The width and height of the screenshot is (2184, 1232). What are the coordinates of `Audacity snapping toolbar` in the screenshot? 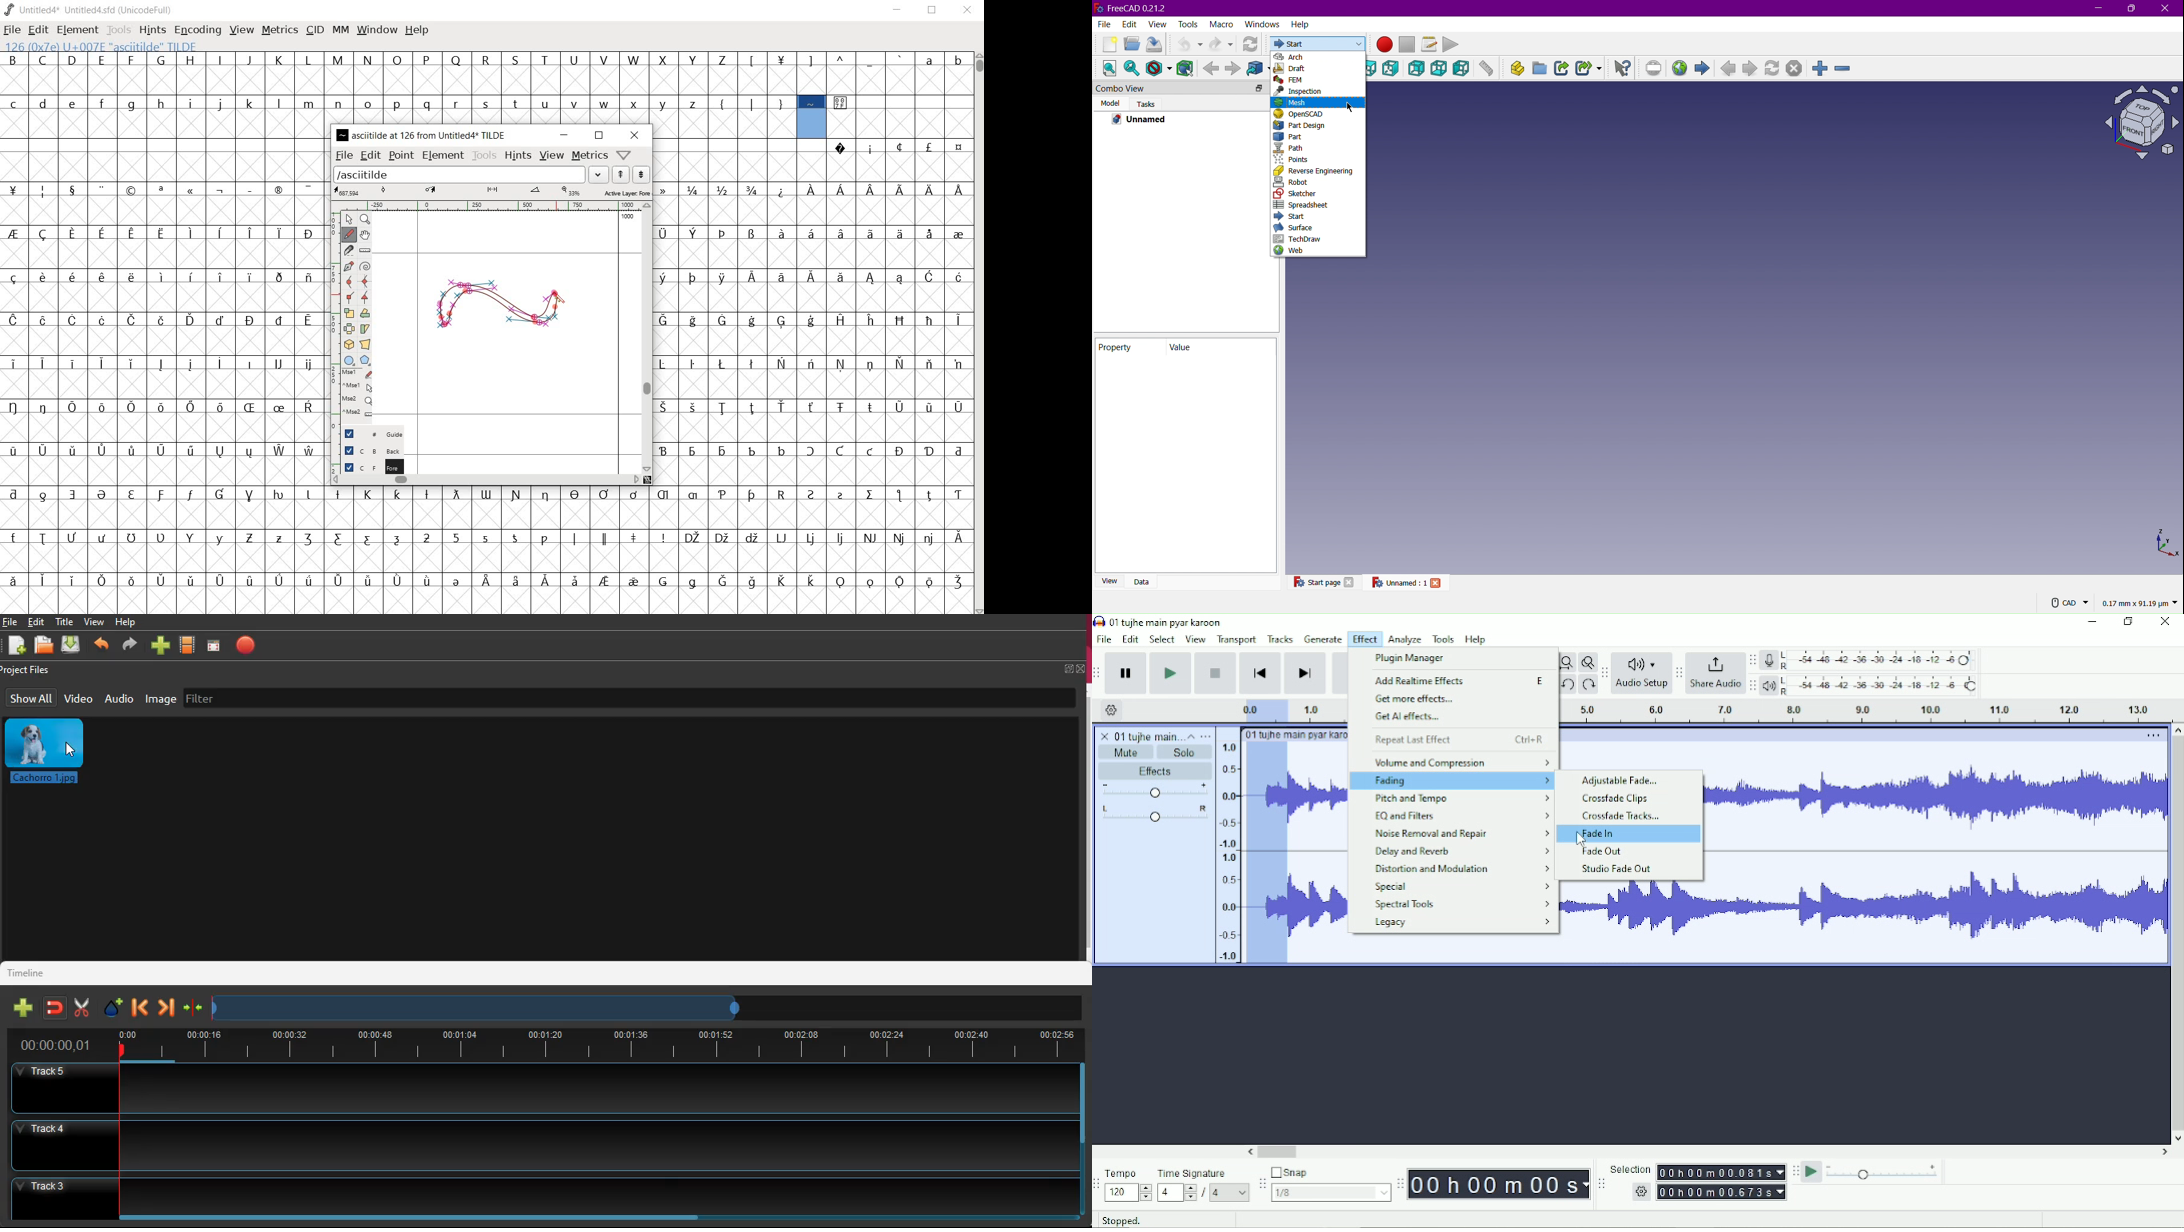 It's located at (1261, 1183).